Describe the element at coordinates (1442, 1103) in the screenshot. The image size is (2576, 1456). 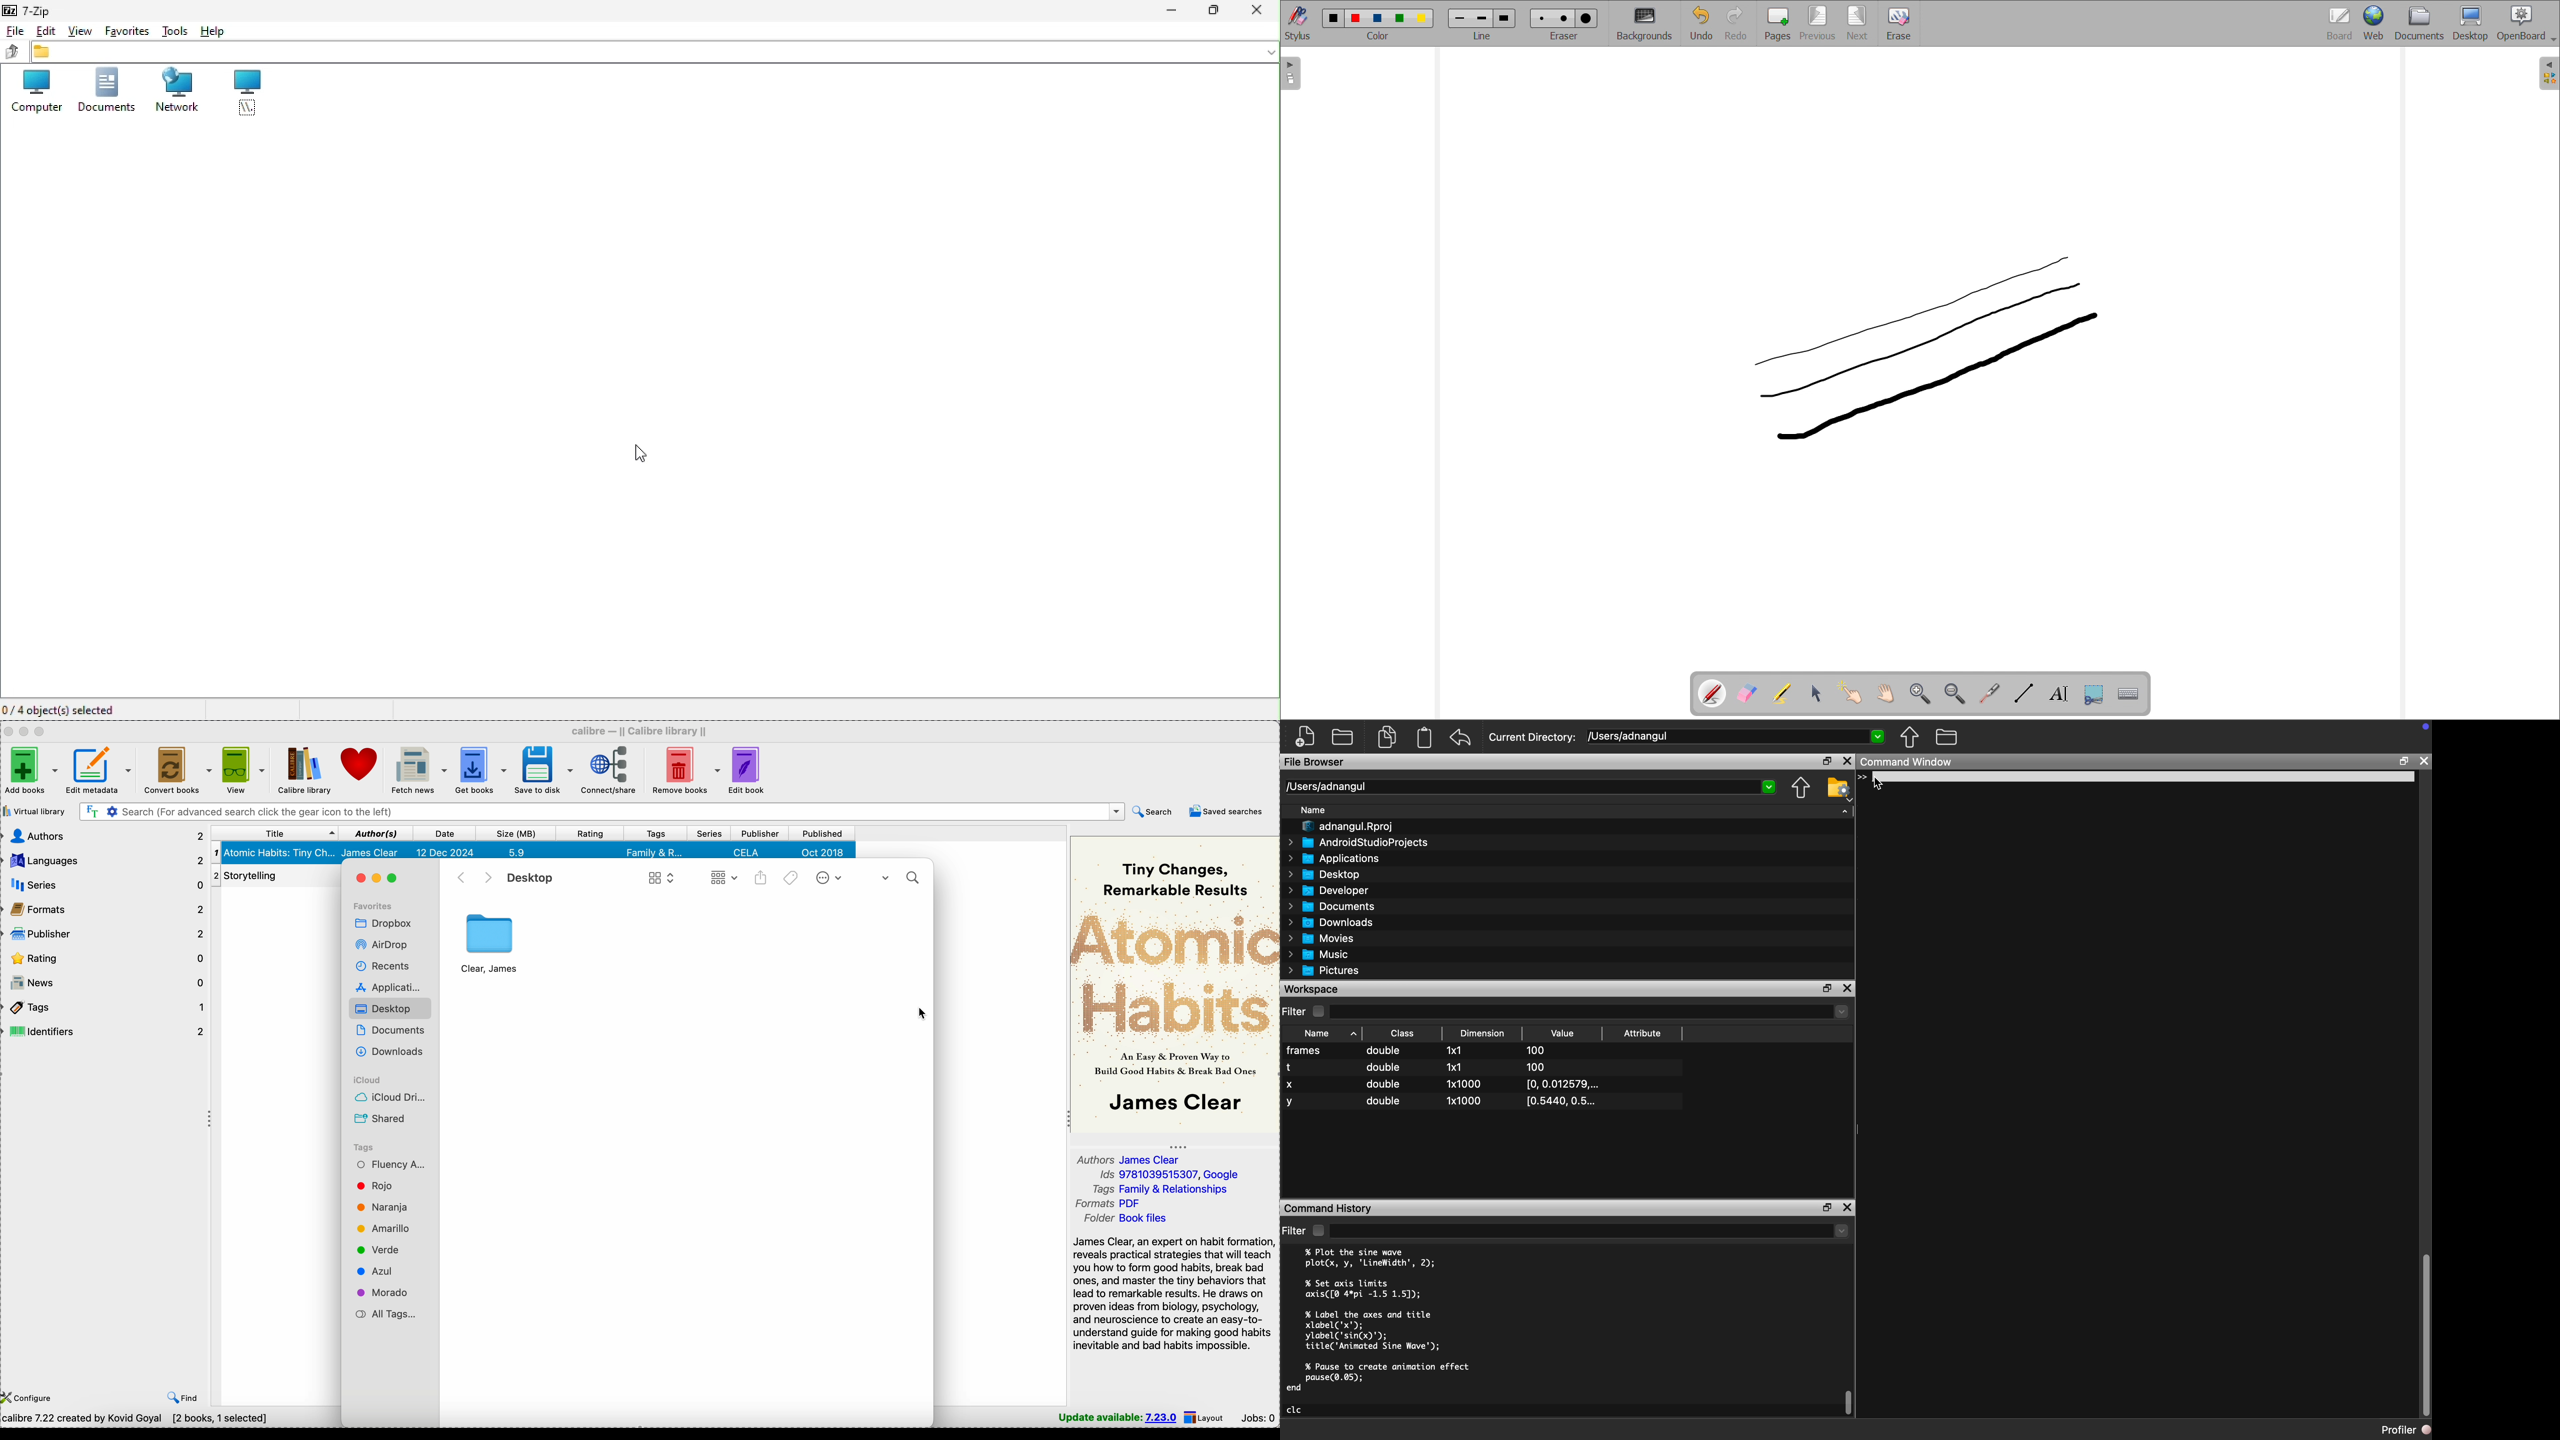
I see `y double 1x1000 10.5440, 0.5...` at that location.